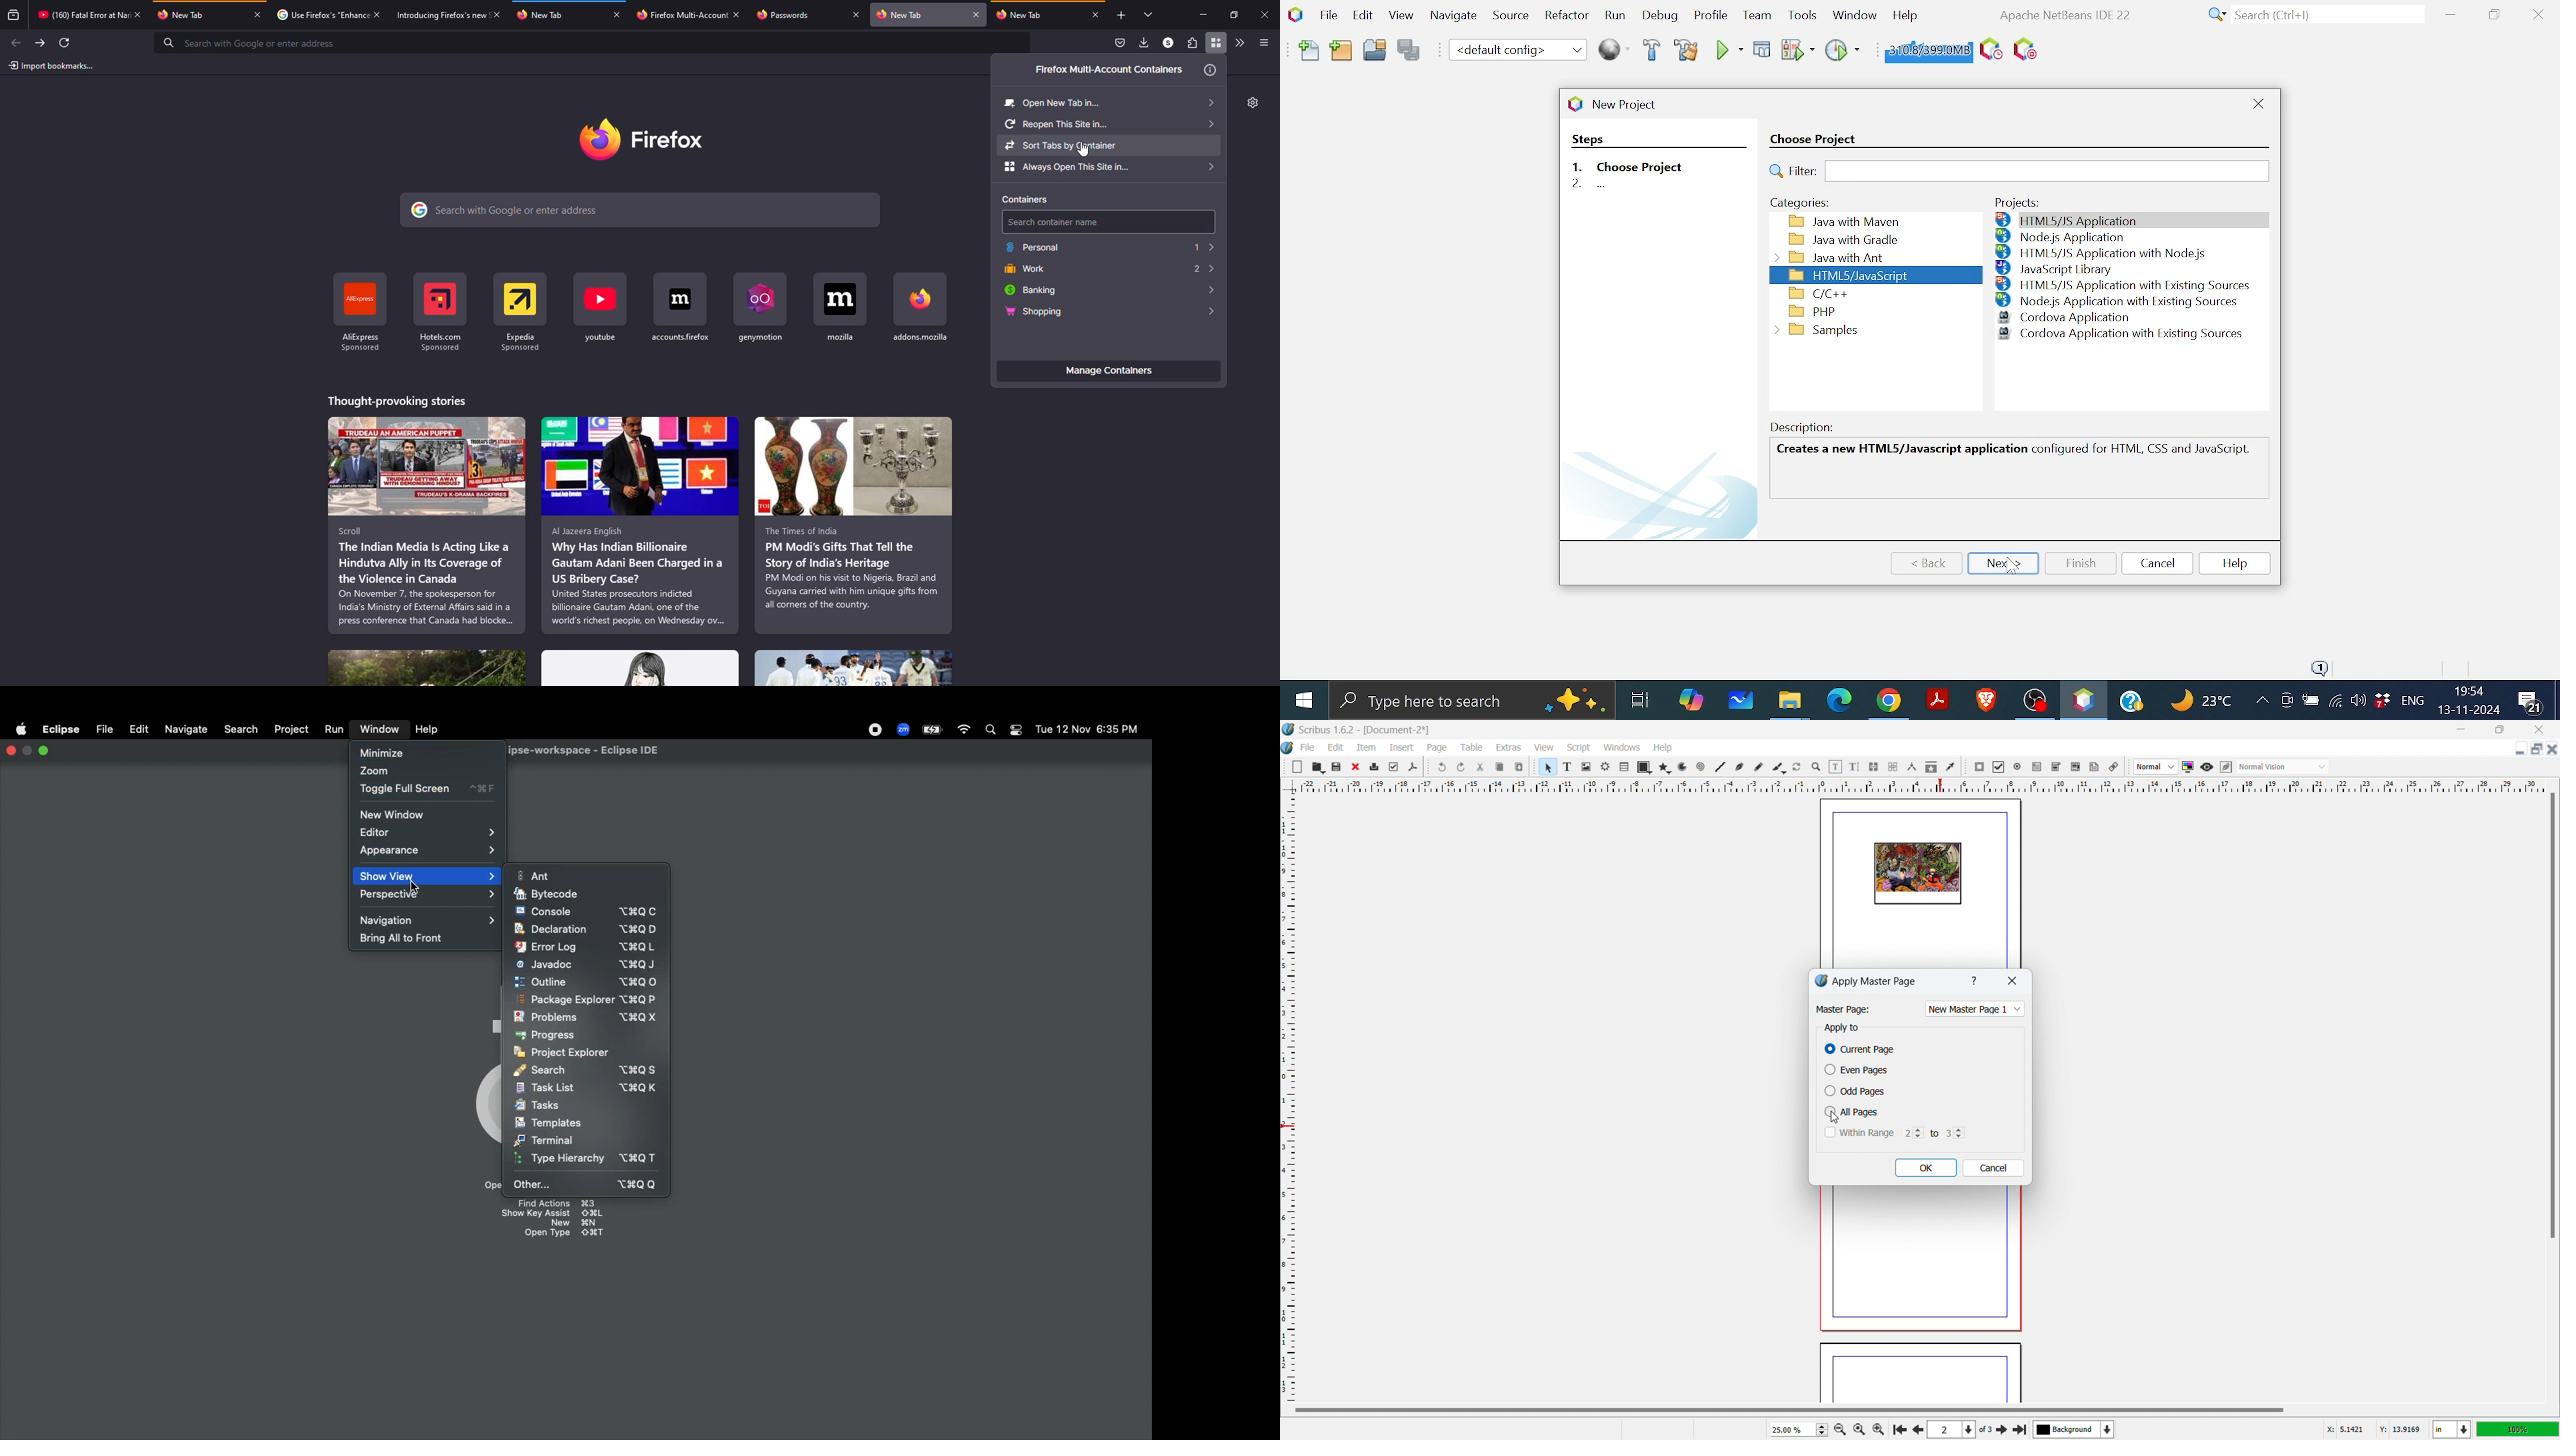 The height and width of the screenshot is (1456, 2576). Describe the element at coordinates (919, 15) in the screenshot. I see `tab` at that location.